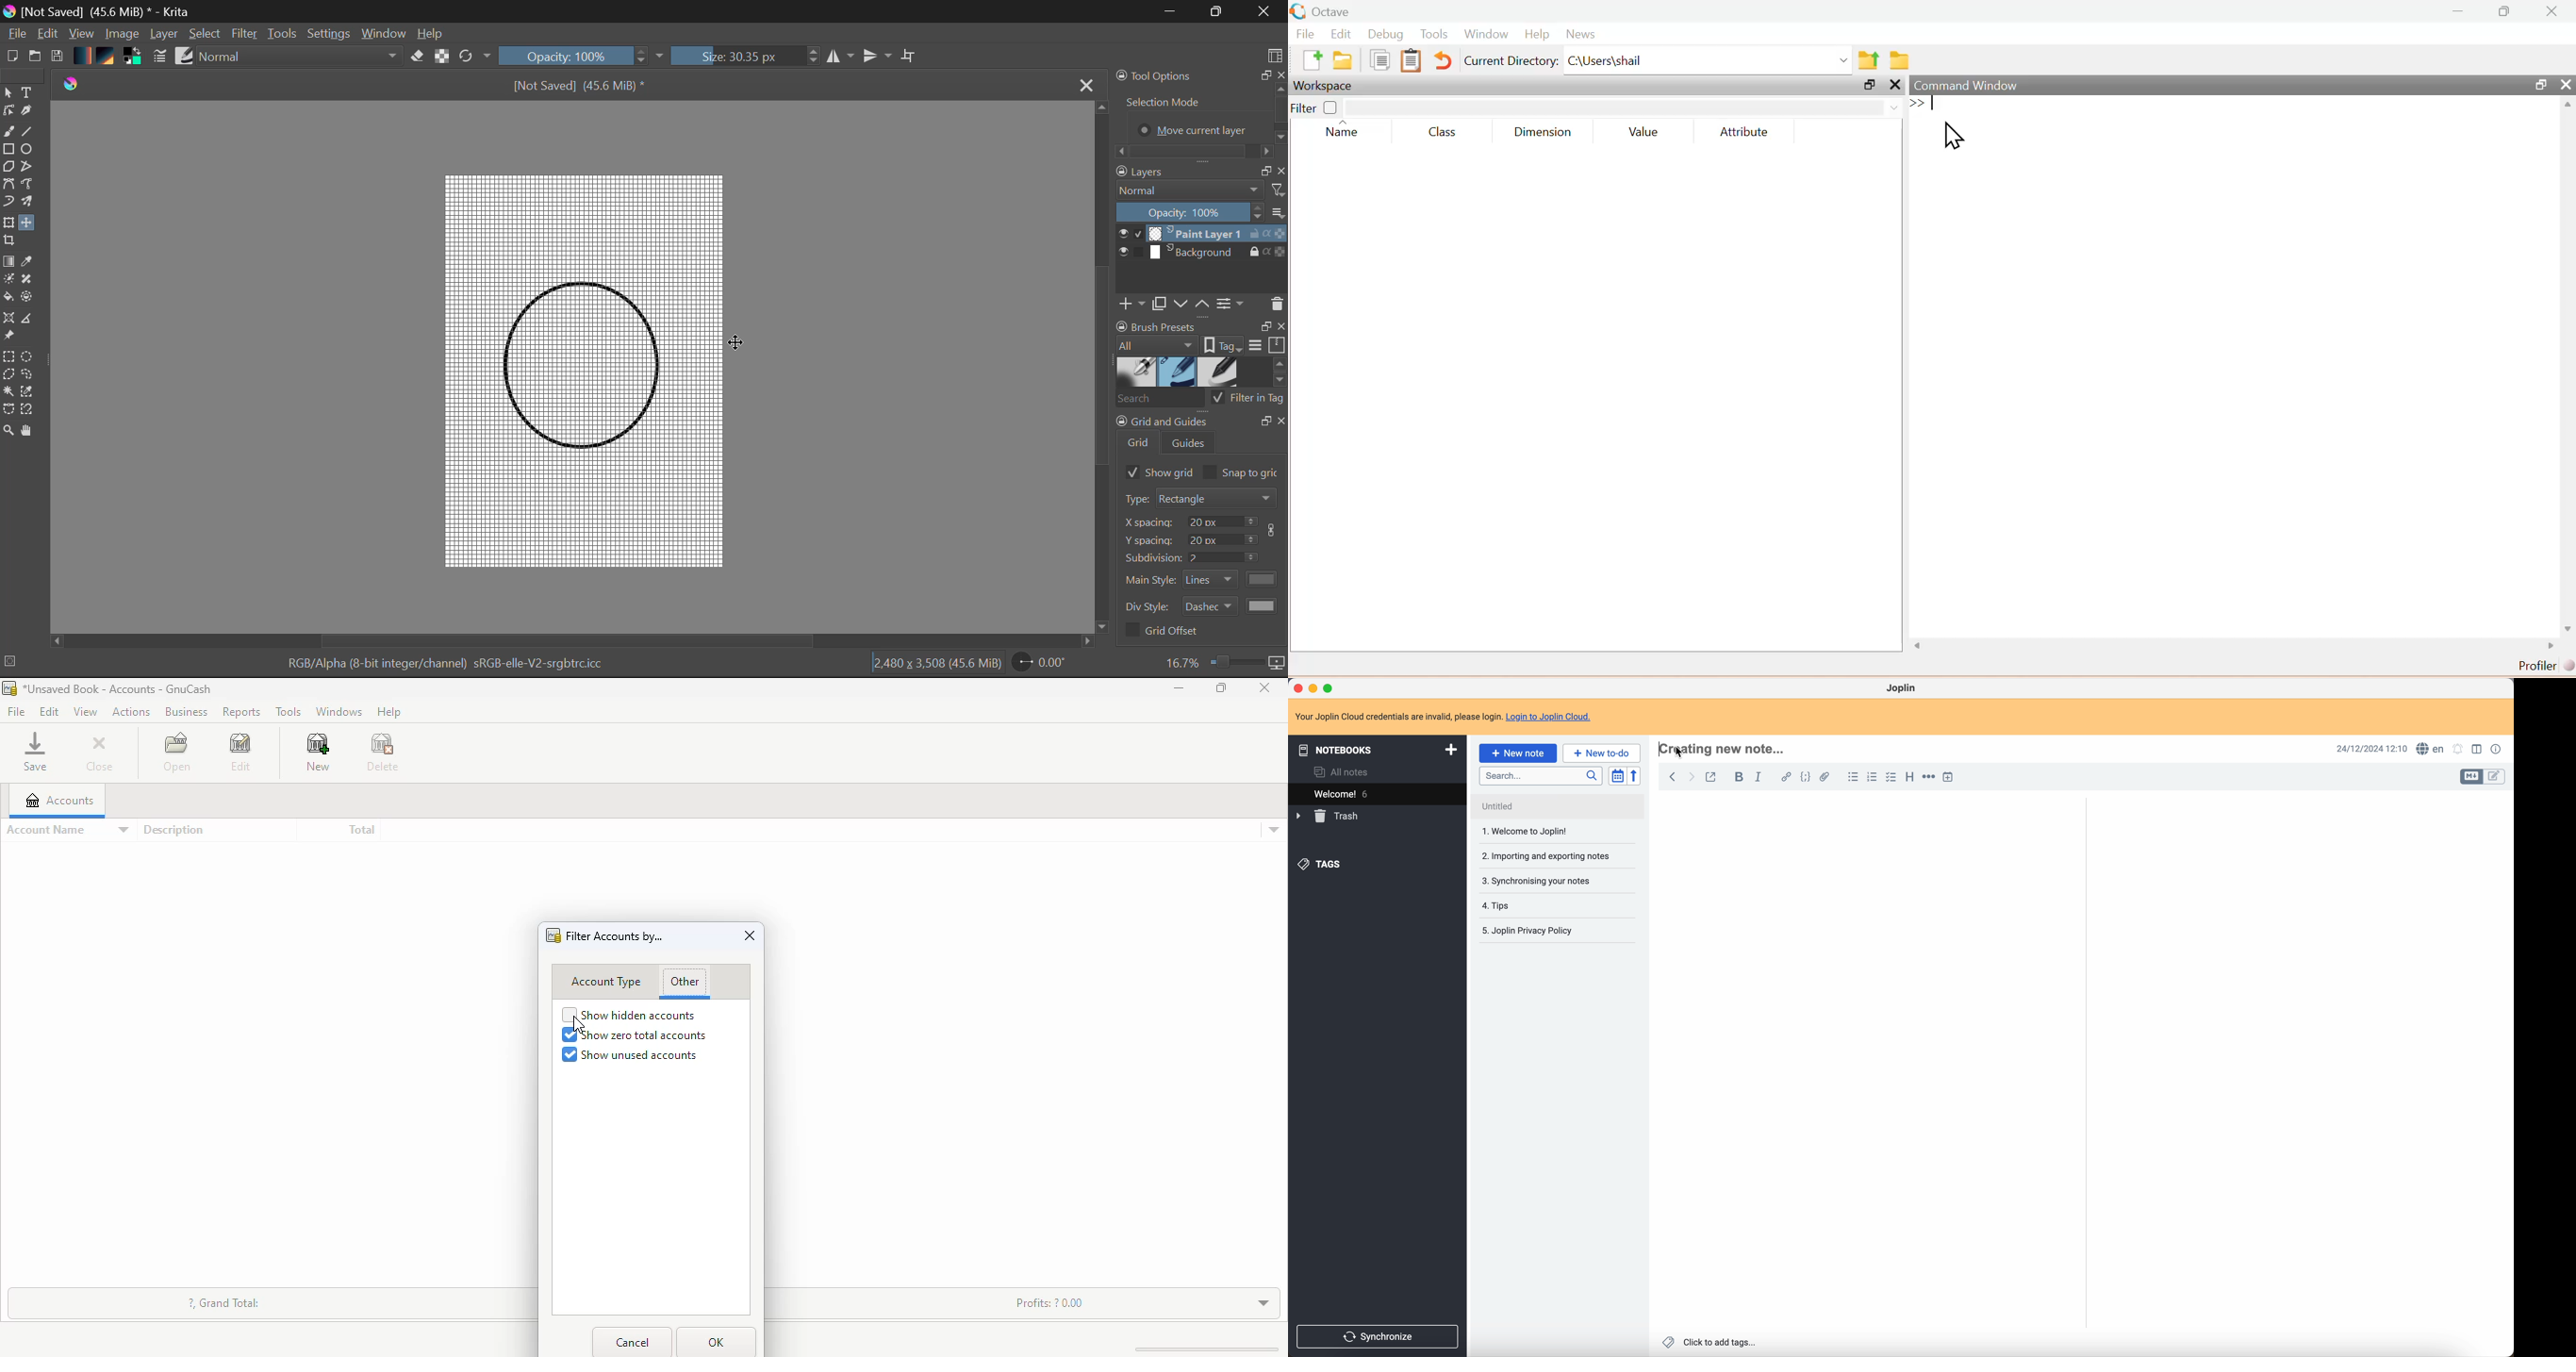  I want to click on file, so click(15, 713).